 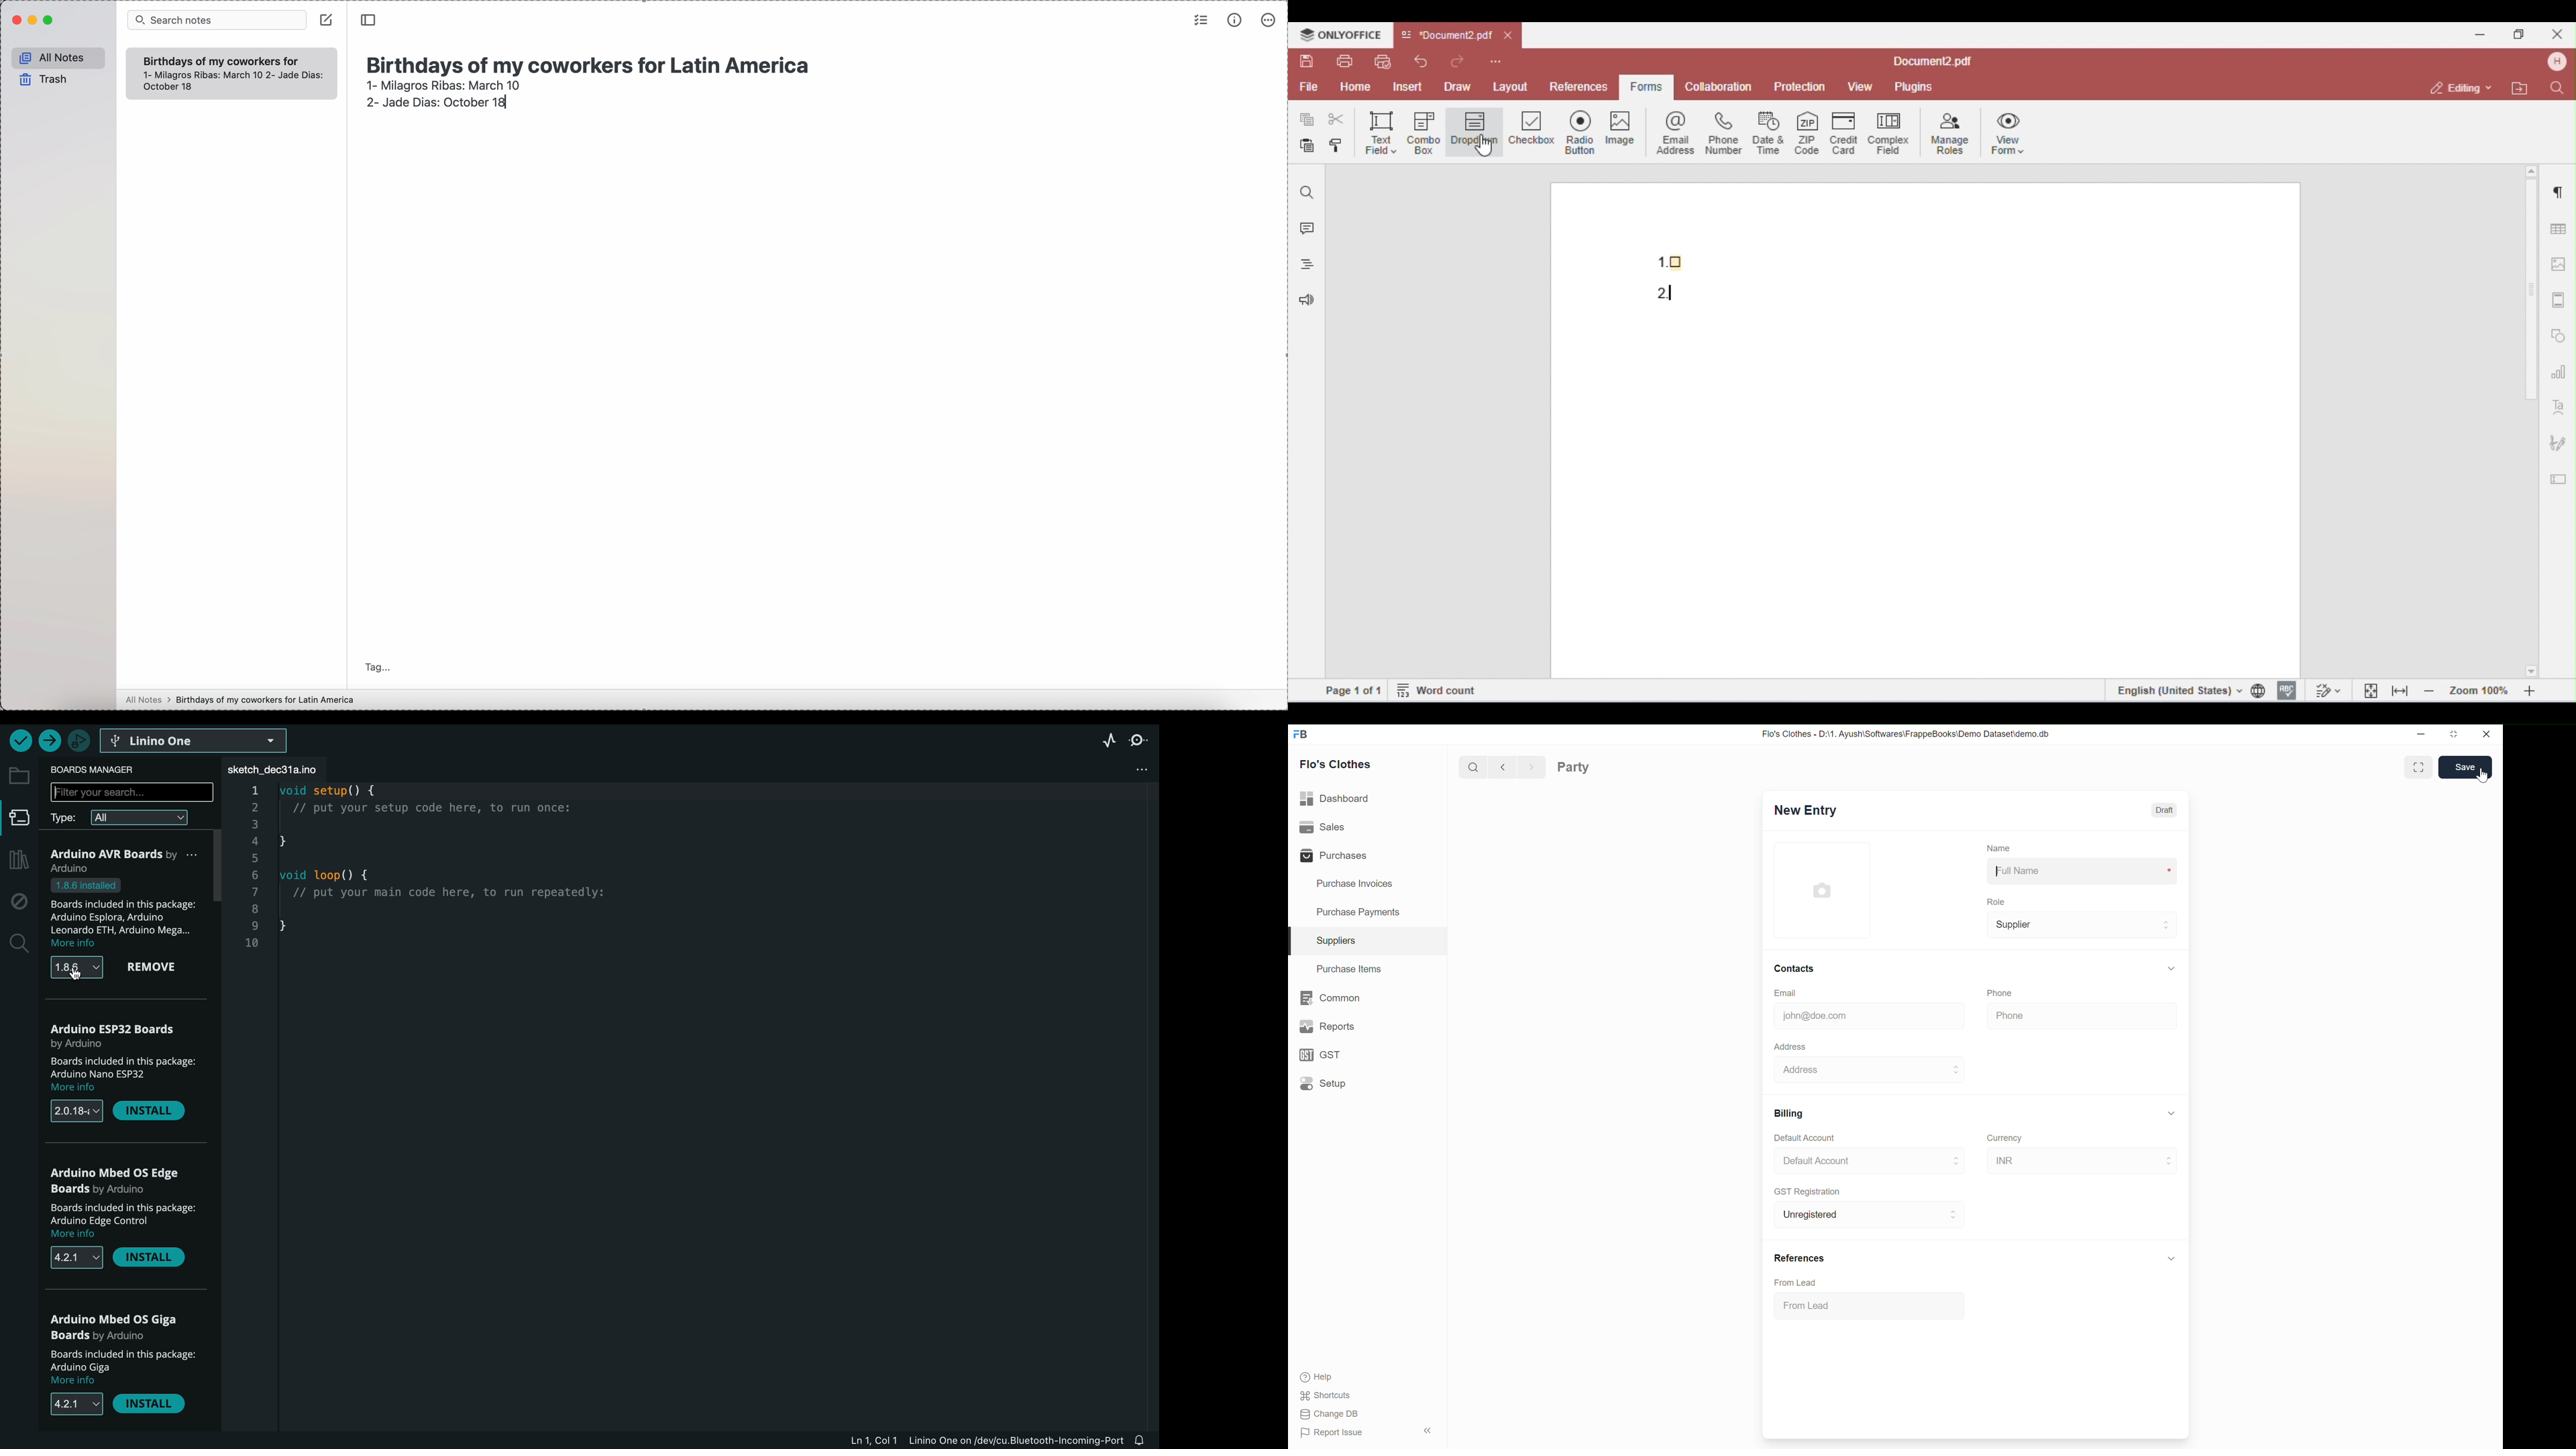 What do you see at coordinates (1999, 848) in the screenshot?
I see `Name` at bounding box center [1999, 848].